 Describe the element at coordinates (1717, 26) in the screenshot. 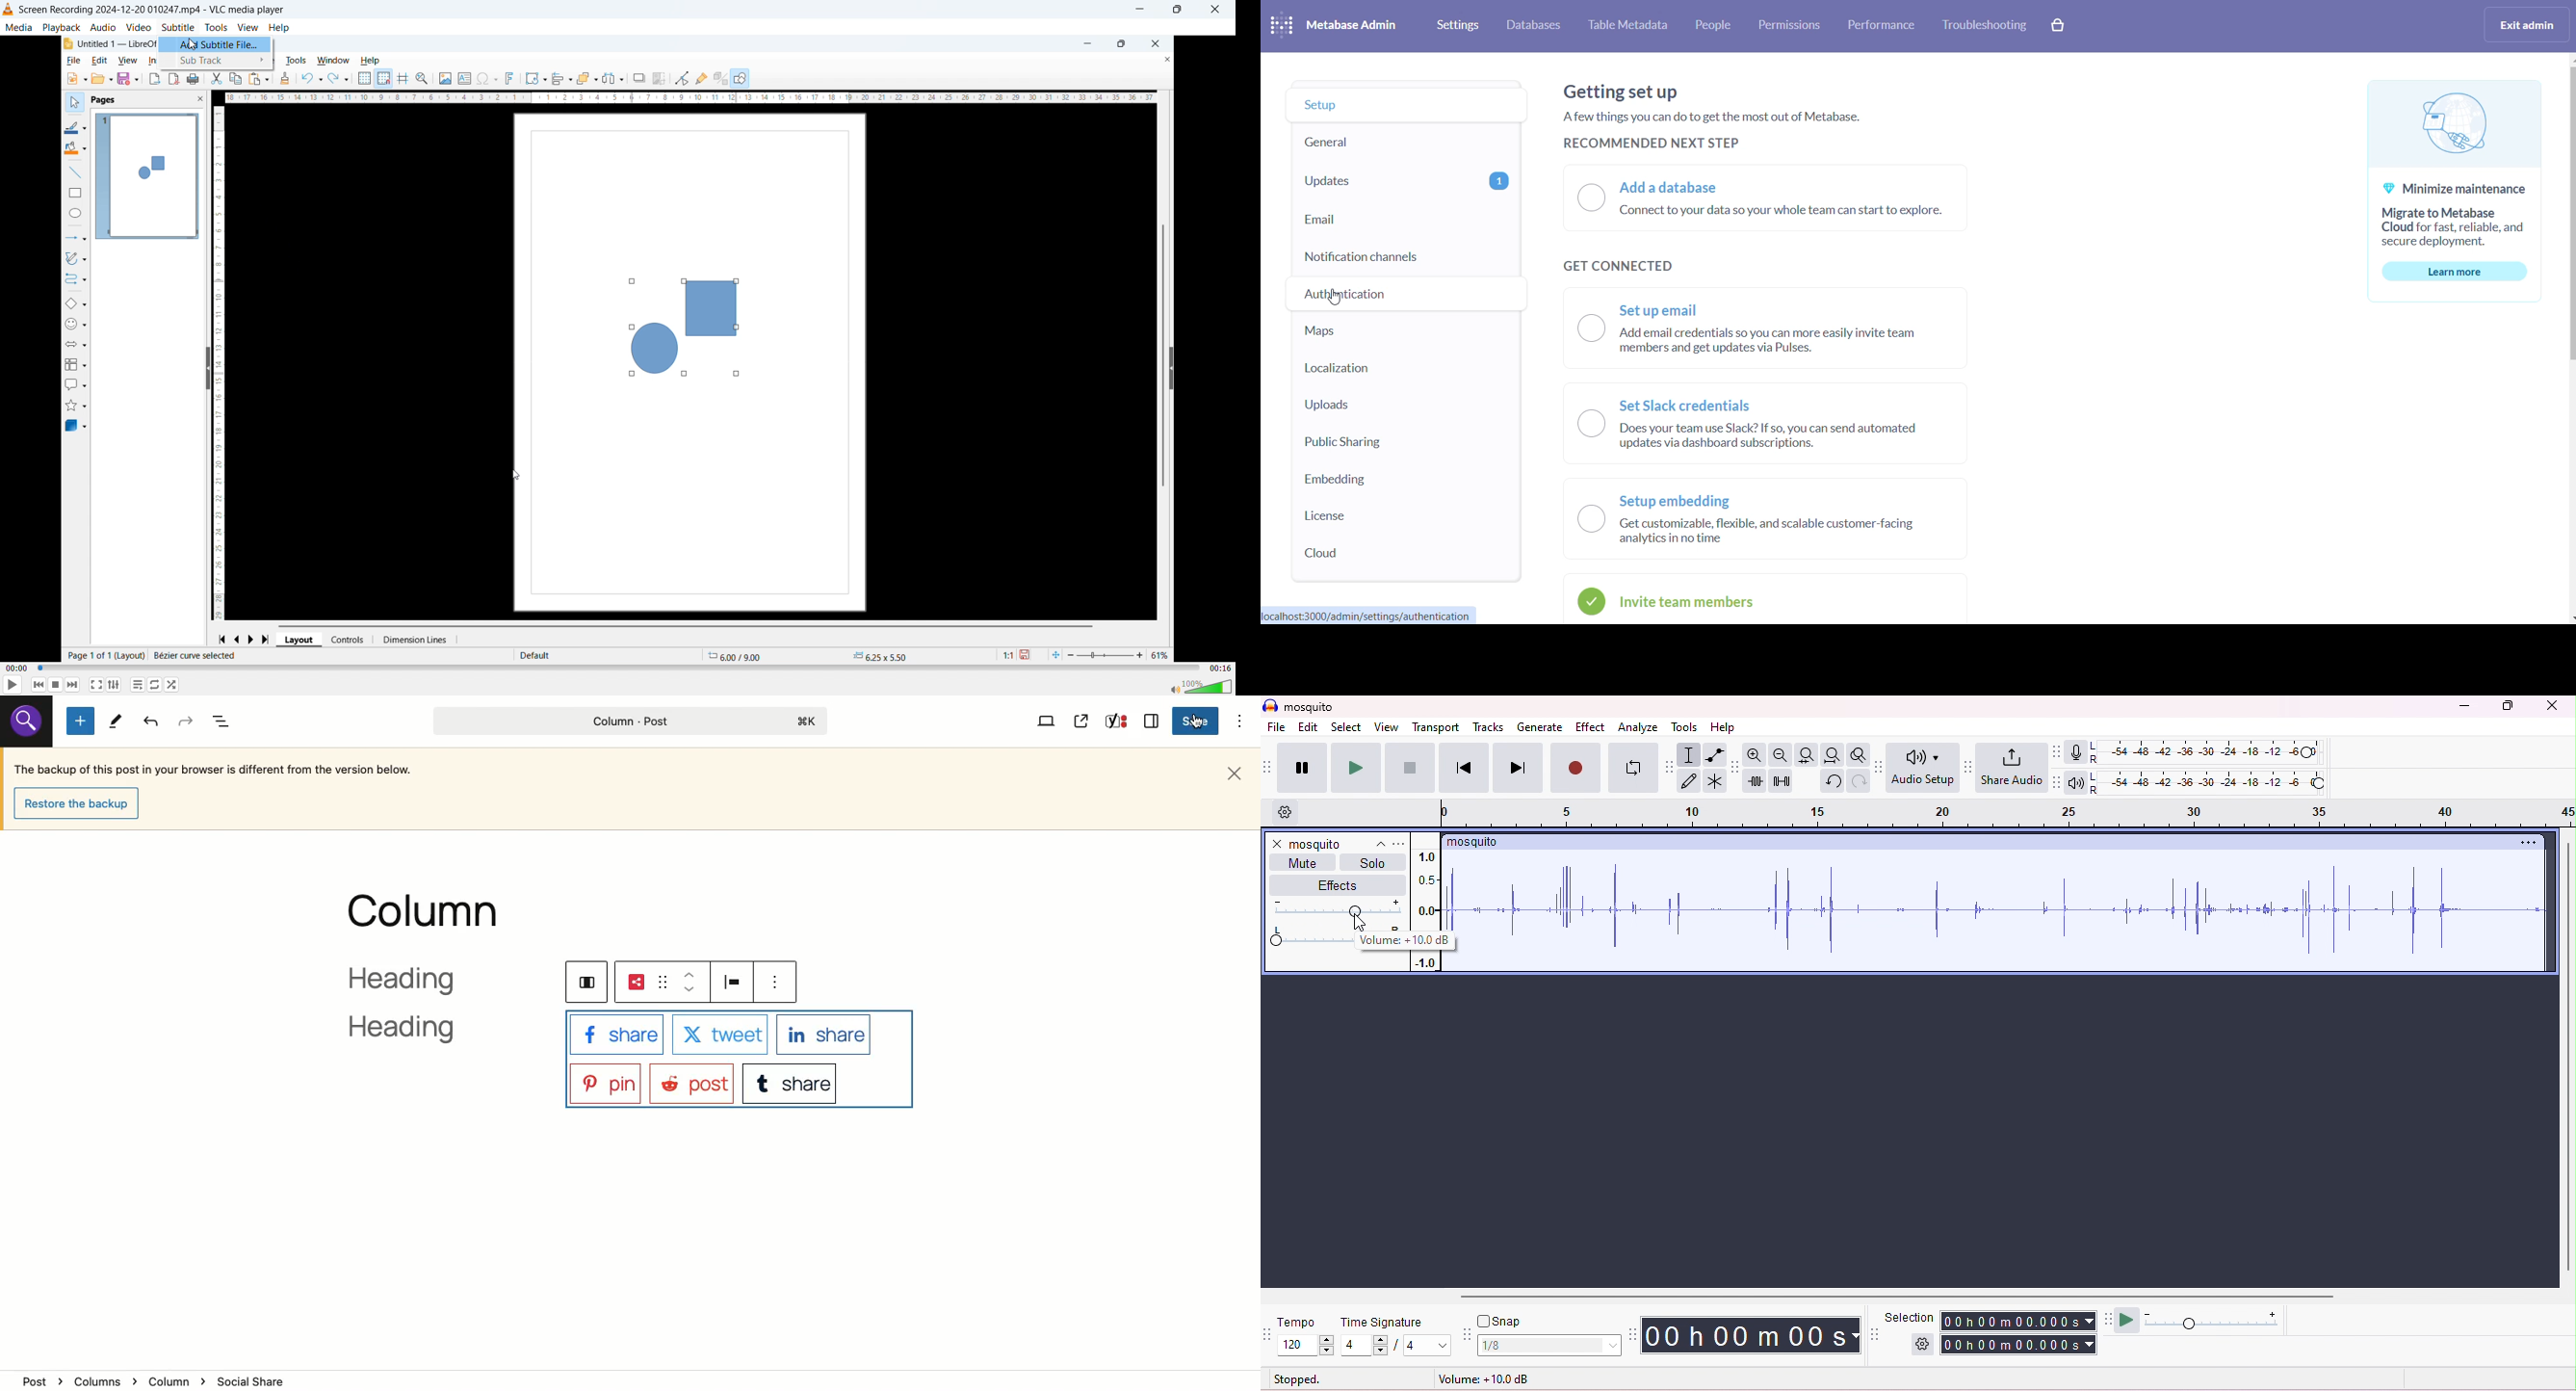

I see `people` at that location.